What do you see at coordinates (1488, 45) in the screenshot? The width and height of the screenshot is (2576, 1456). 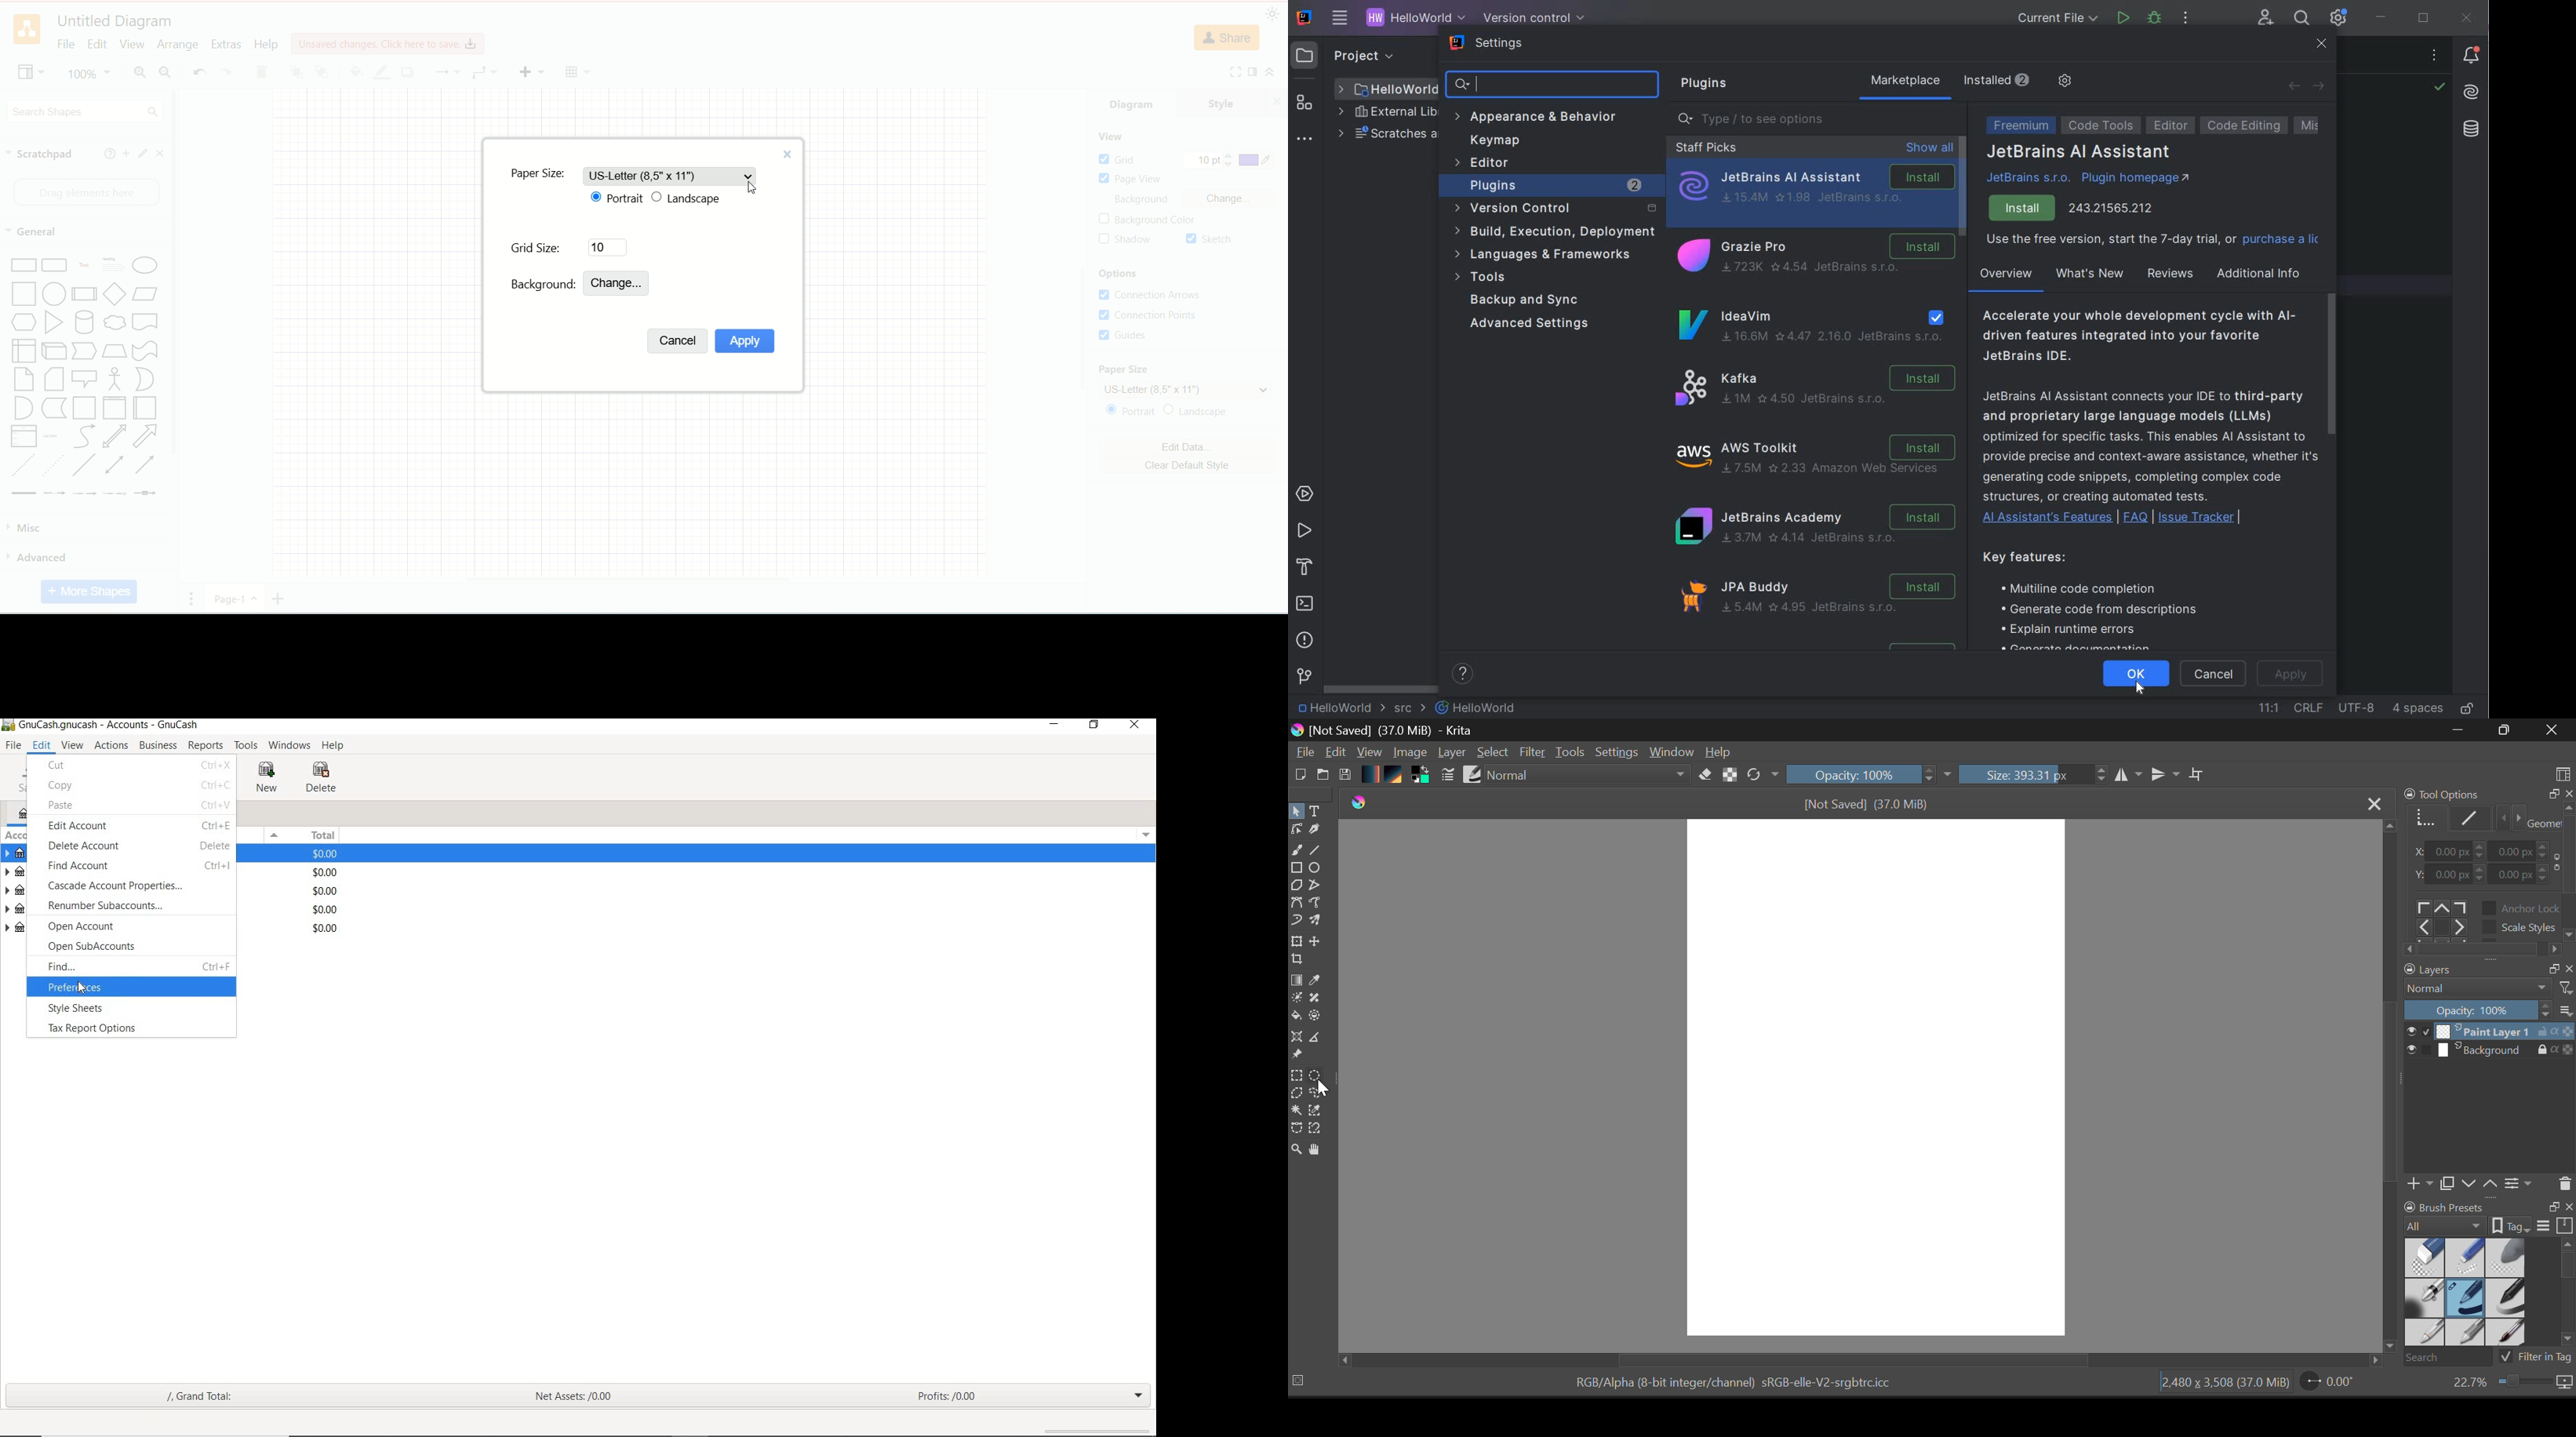 I see `settings` at bounding box center [1488, 45].